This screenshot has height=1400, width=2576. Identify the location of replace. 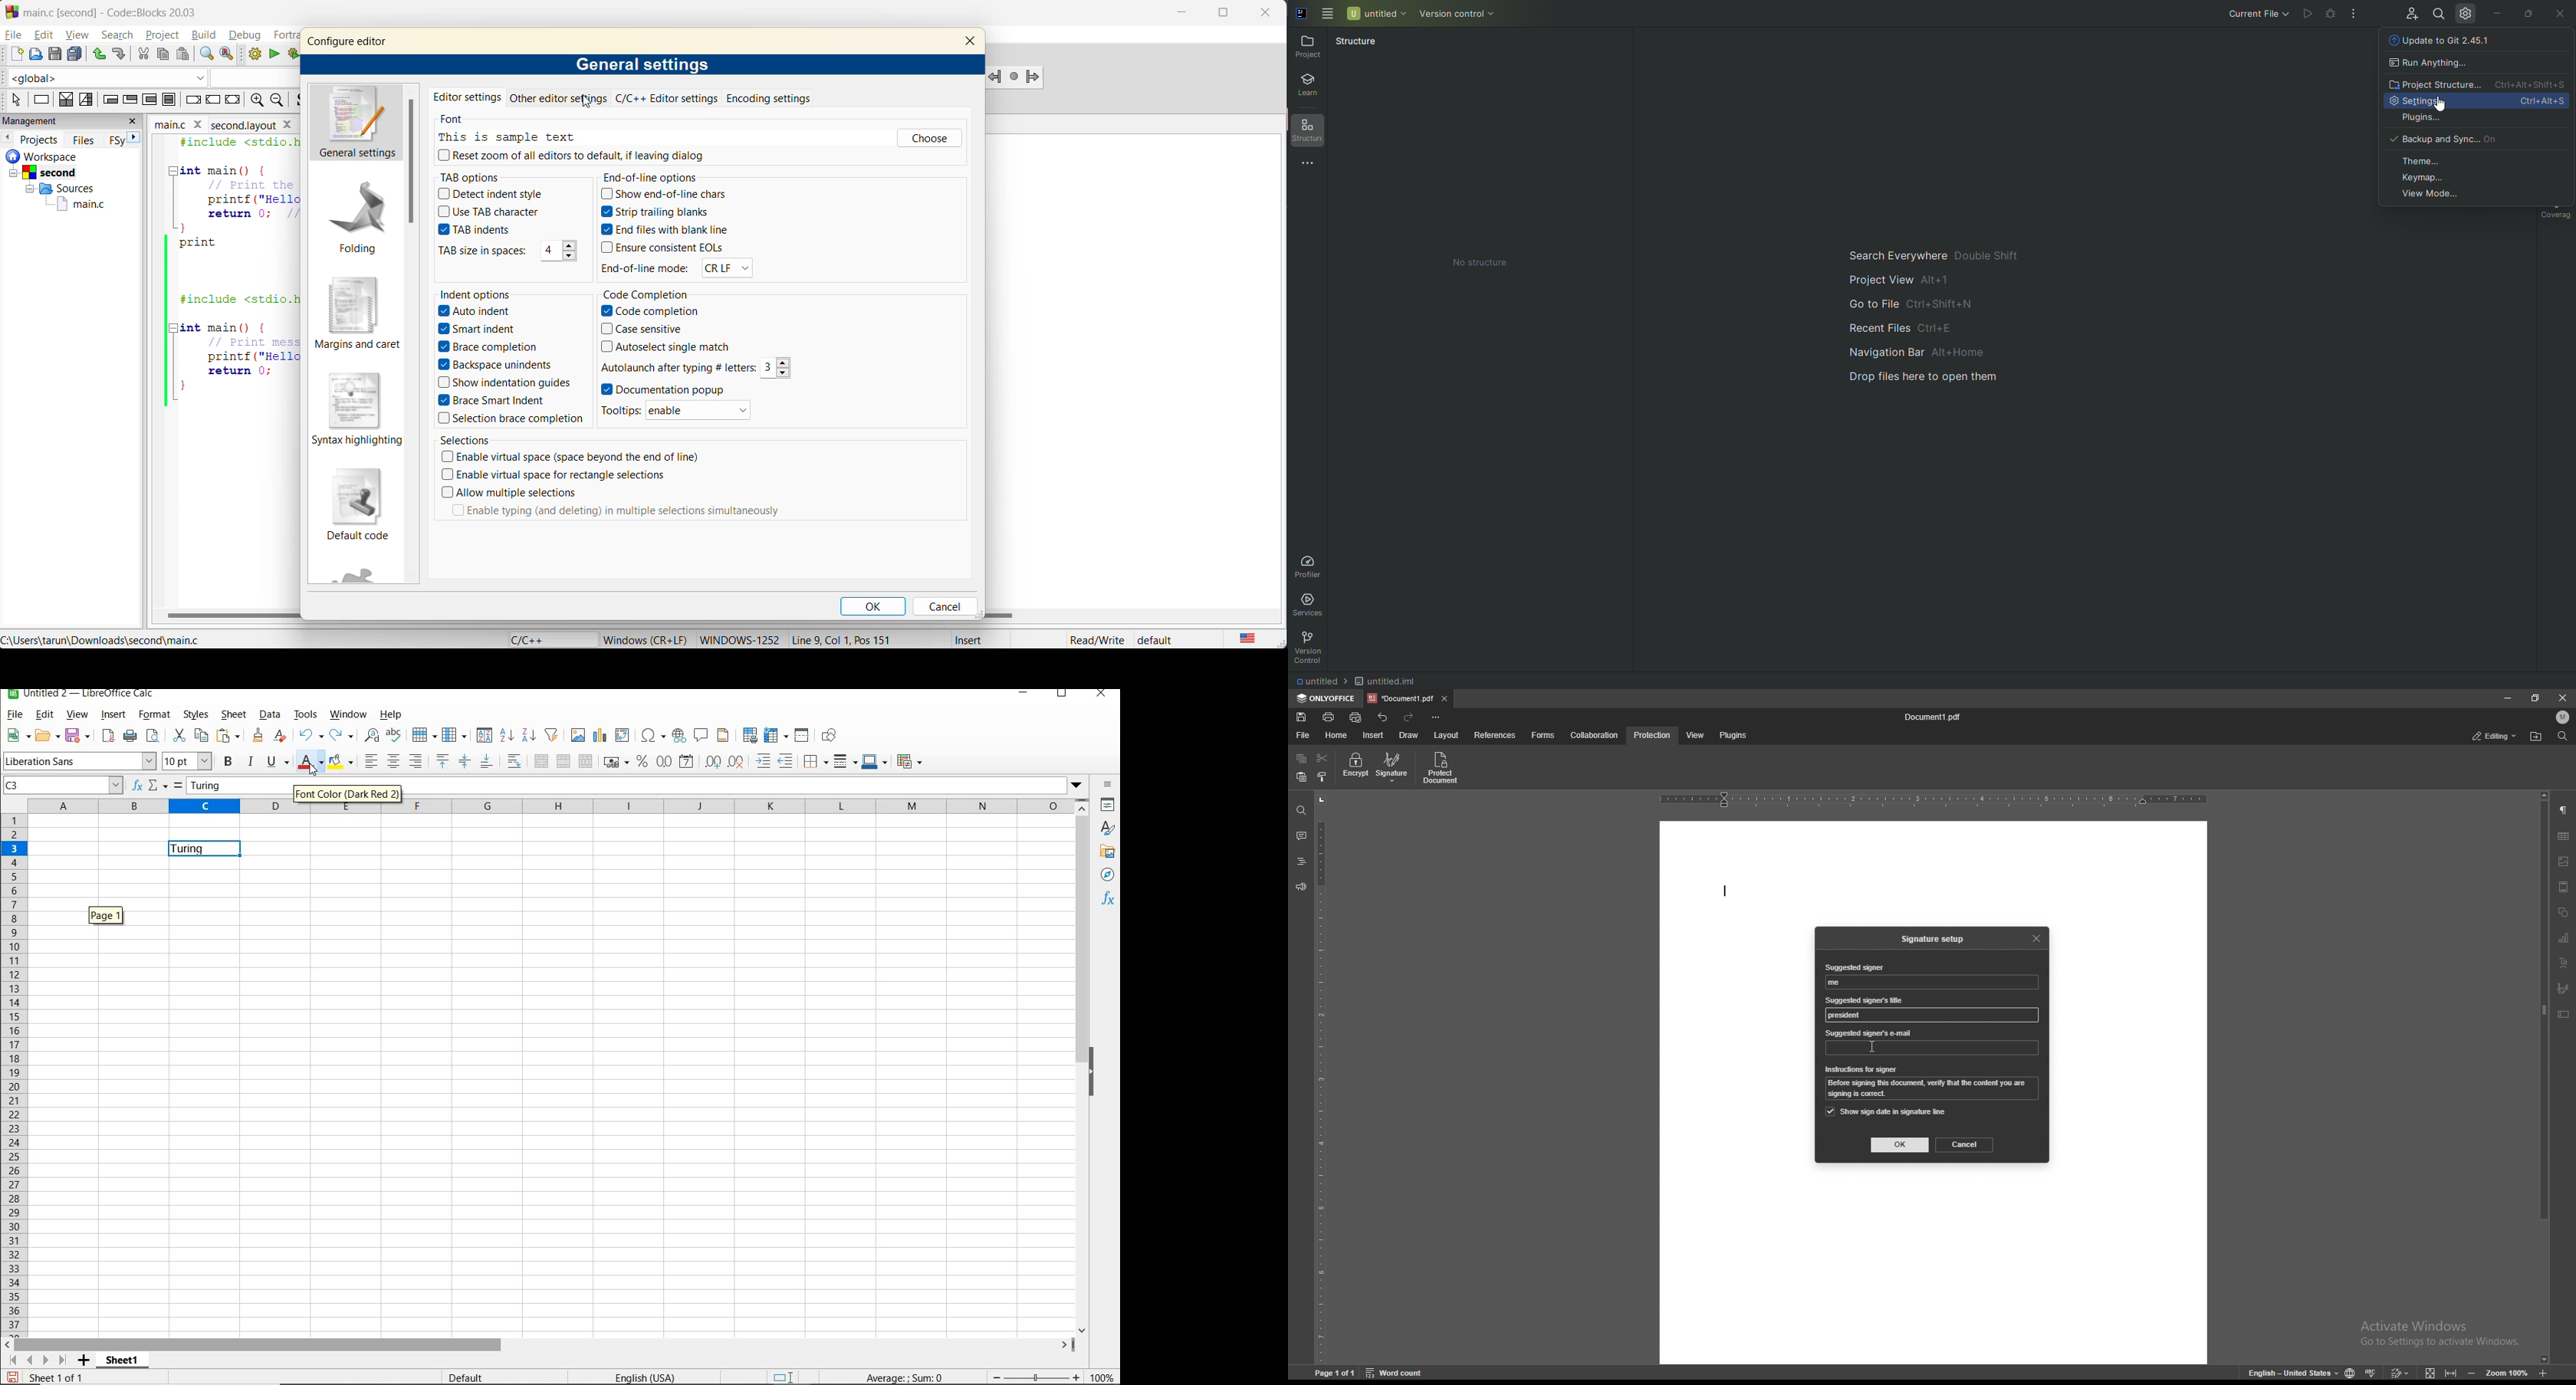
(233, 56).